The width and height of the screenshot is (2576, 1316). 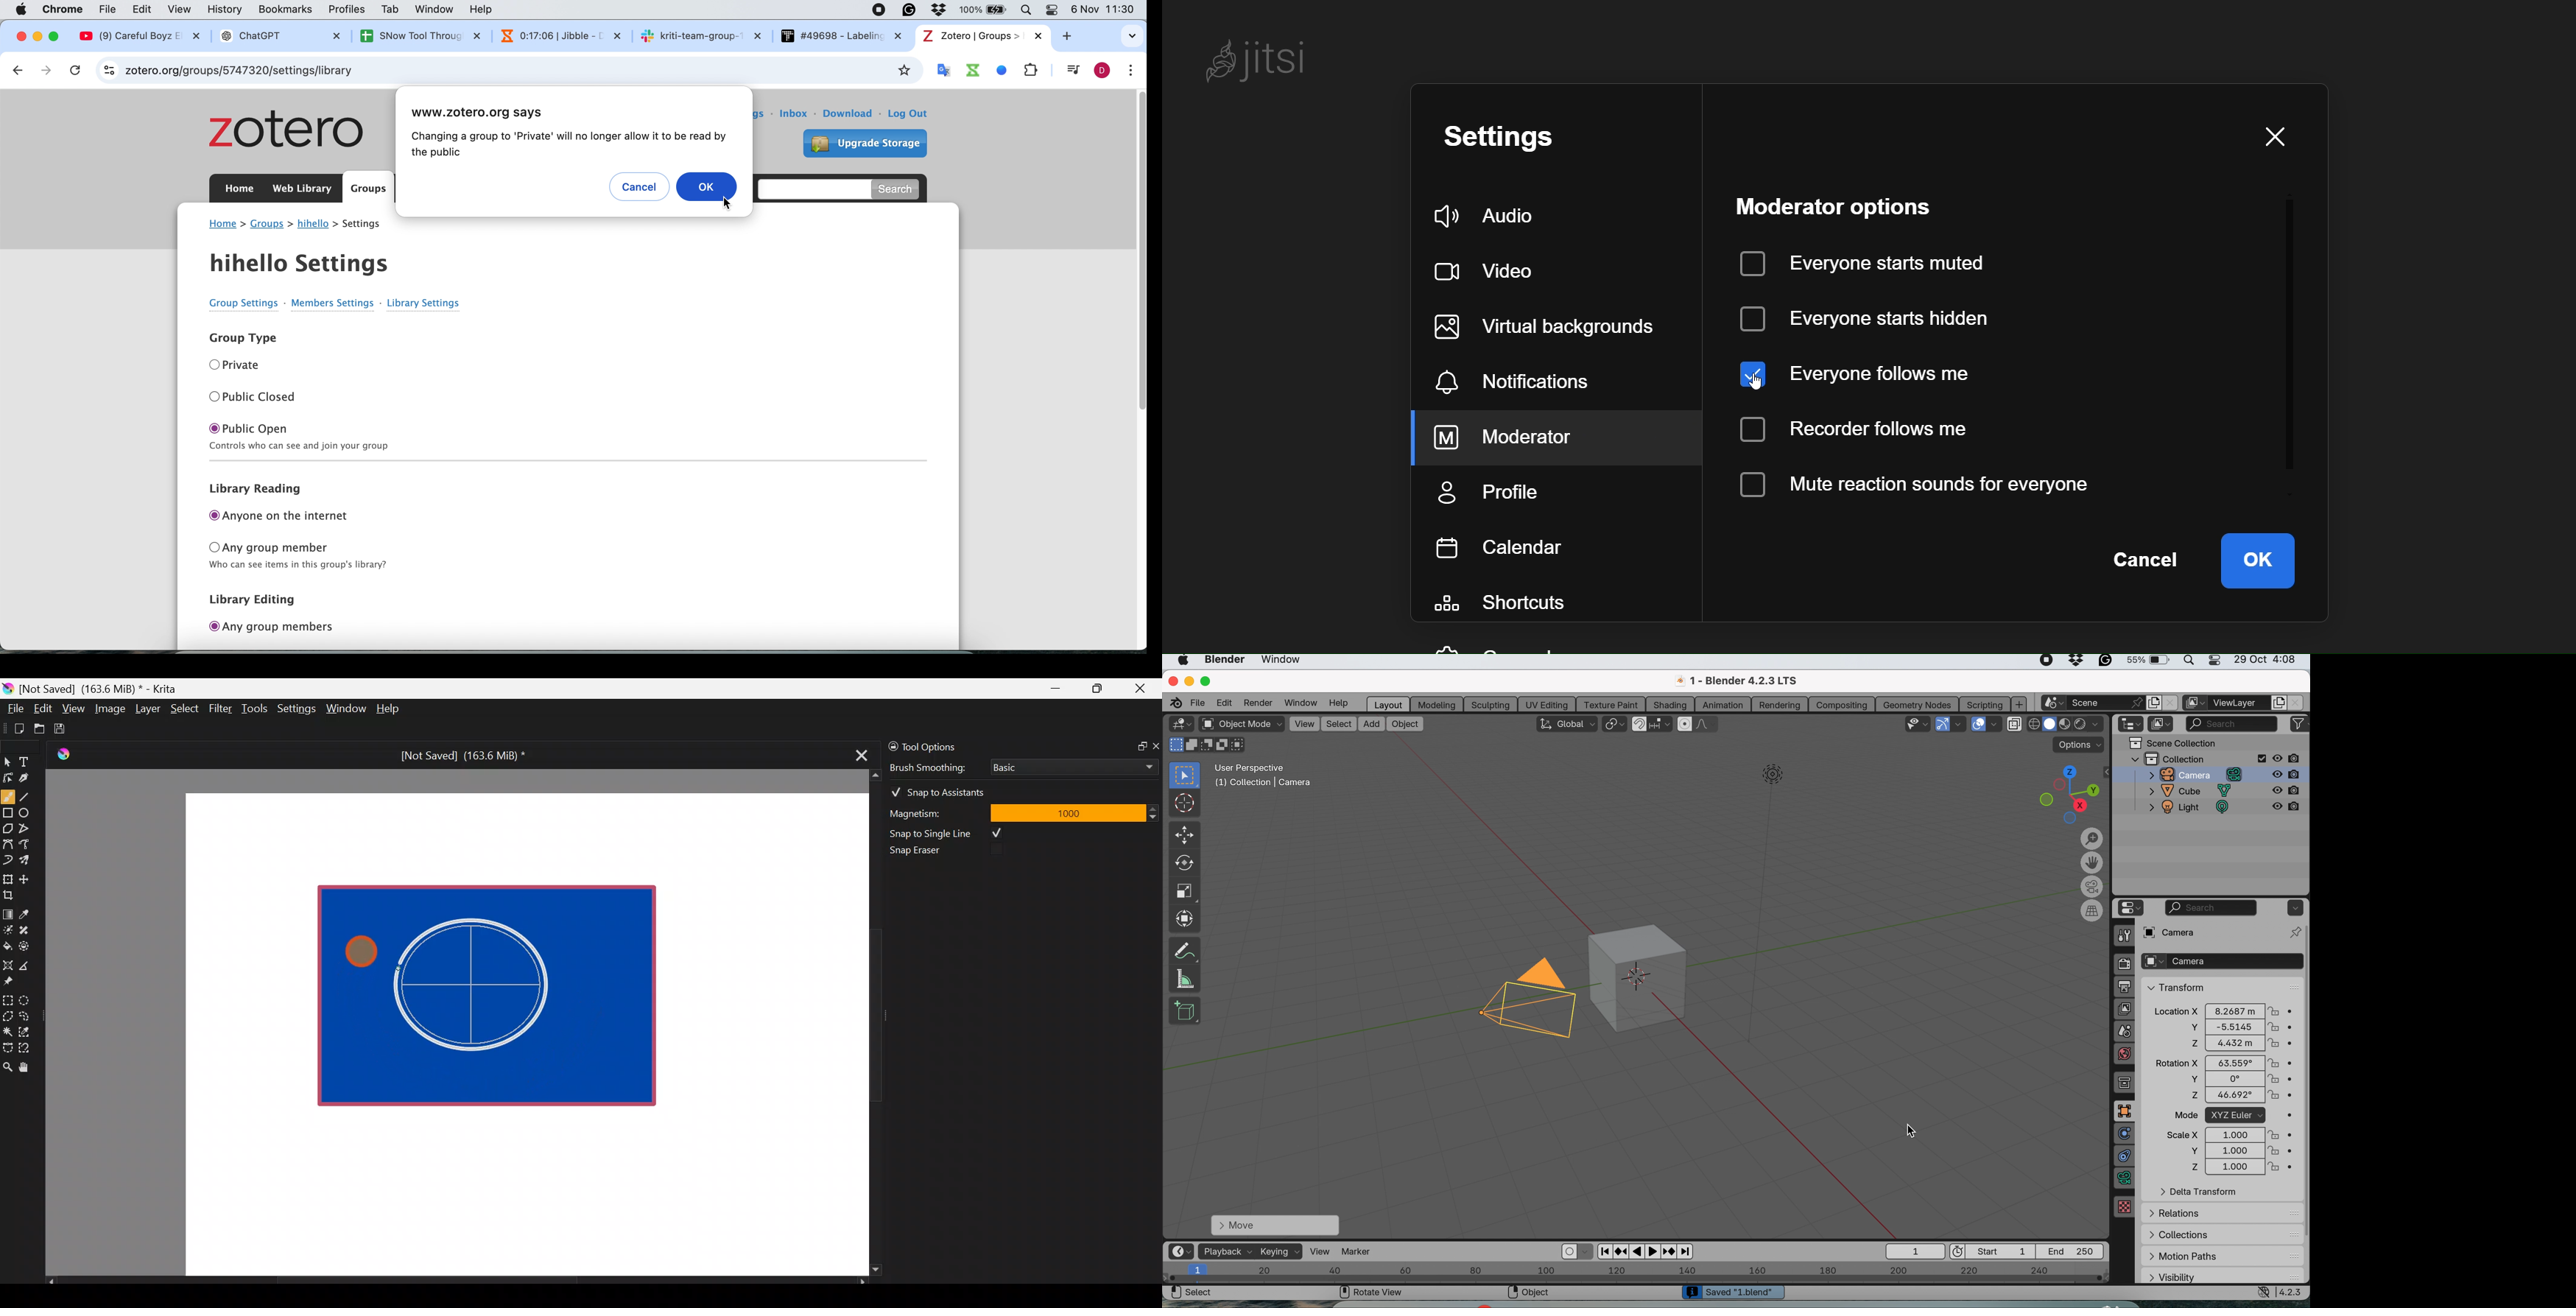 I want to click on Close tab, so click(x=858, y=753).